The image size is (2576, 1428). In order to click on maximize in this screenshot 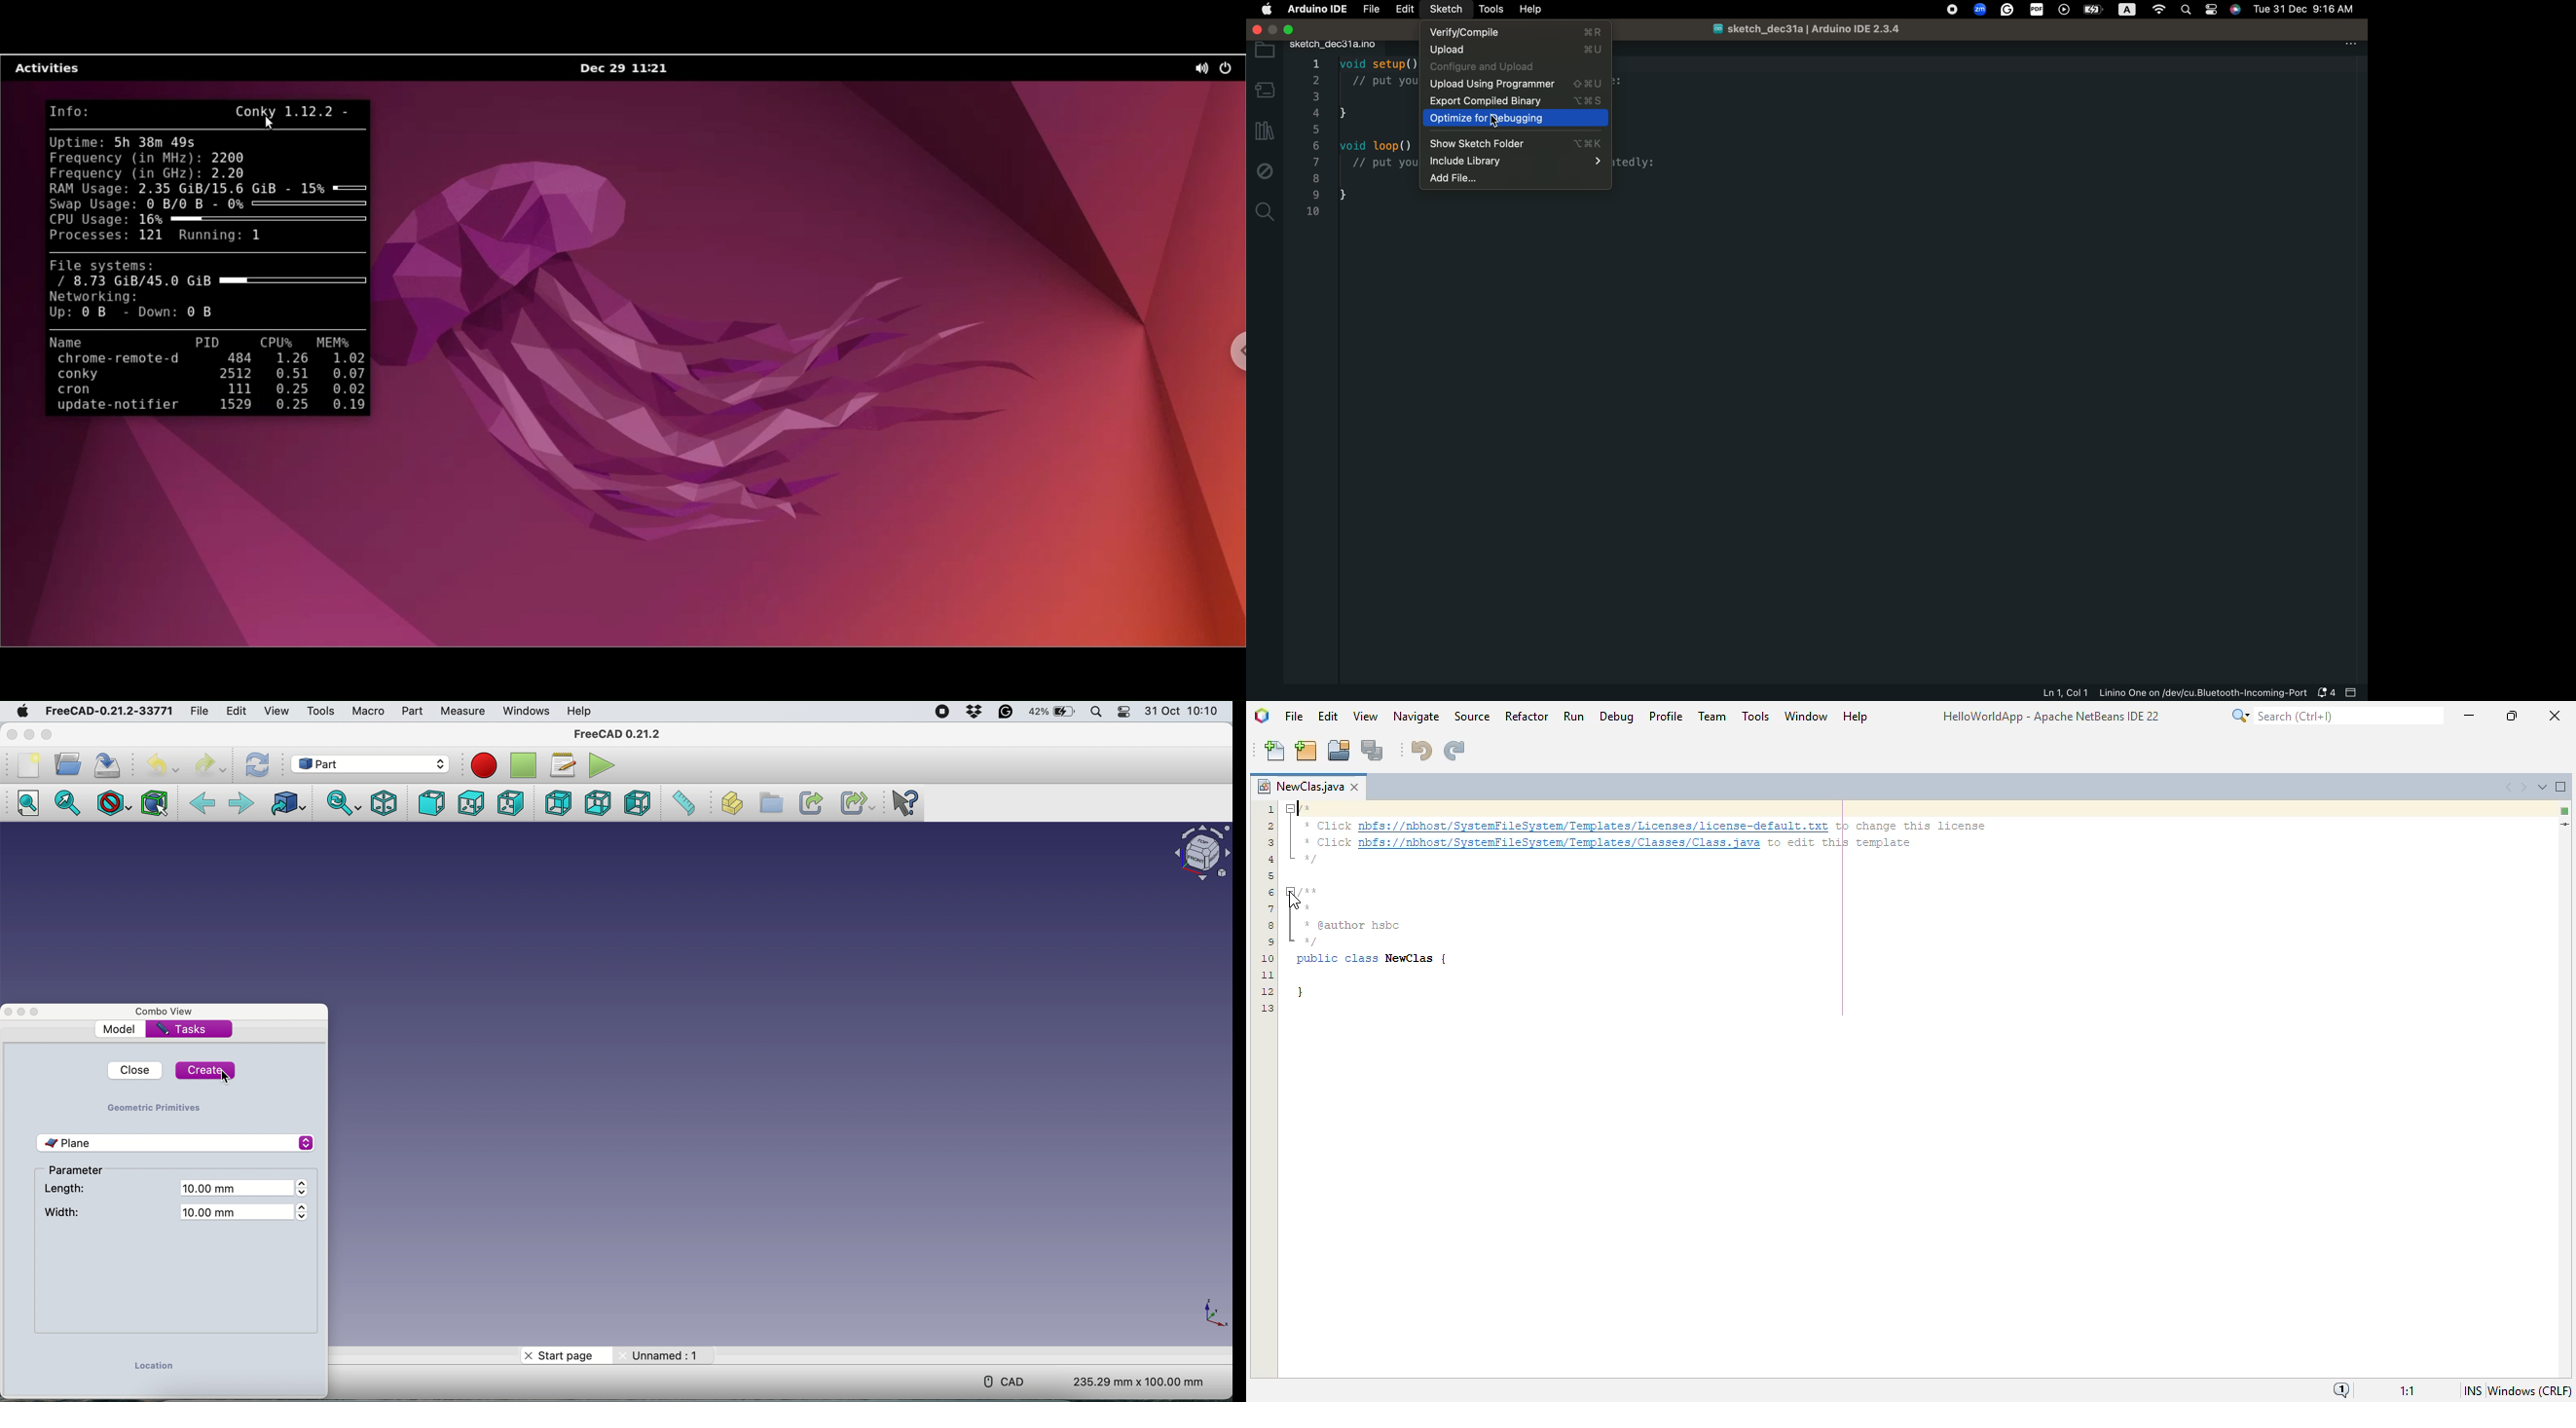, I will do `click(2513, 715)`.